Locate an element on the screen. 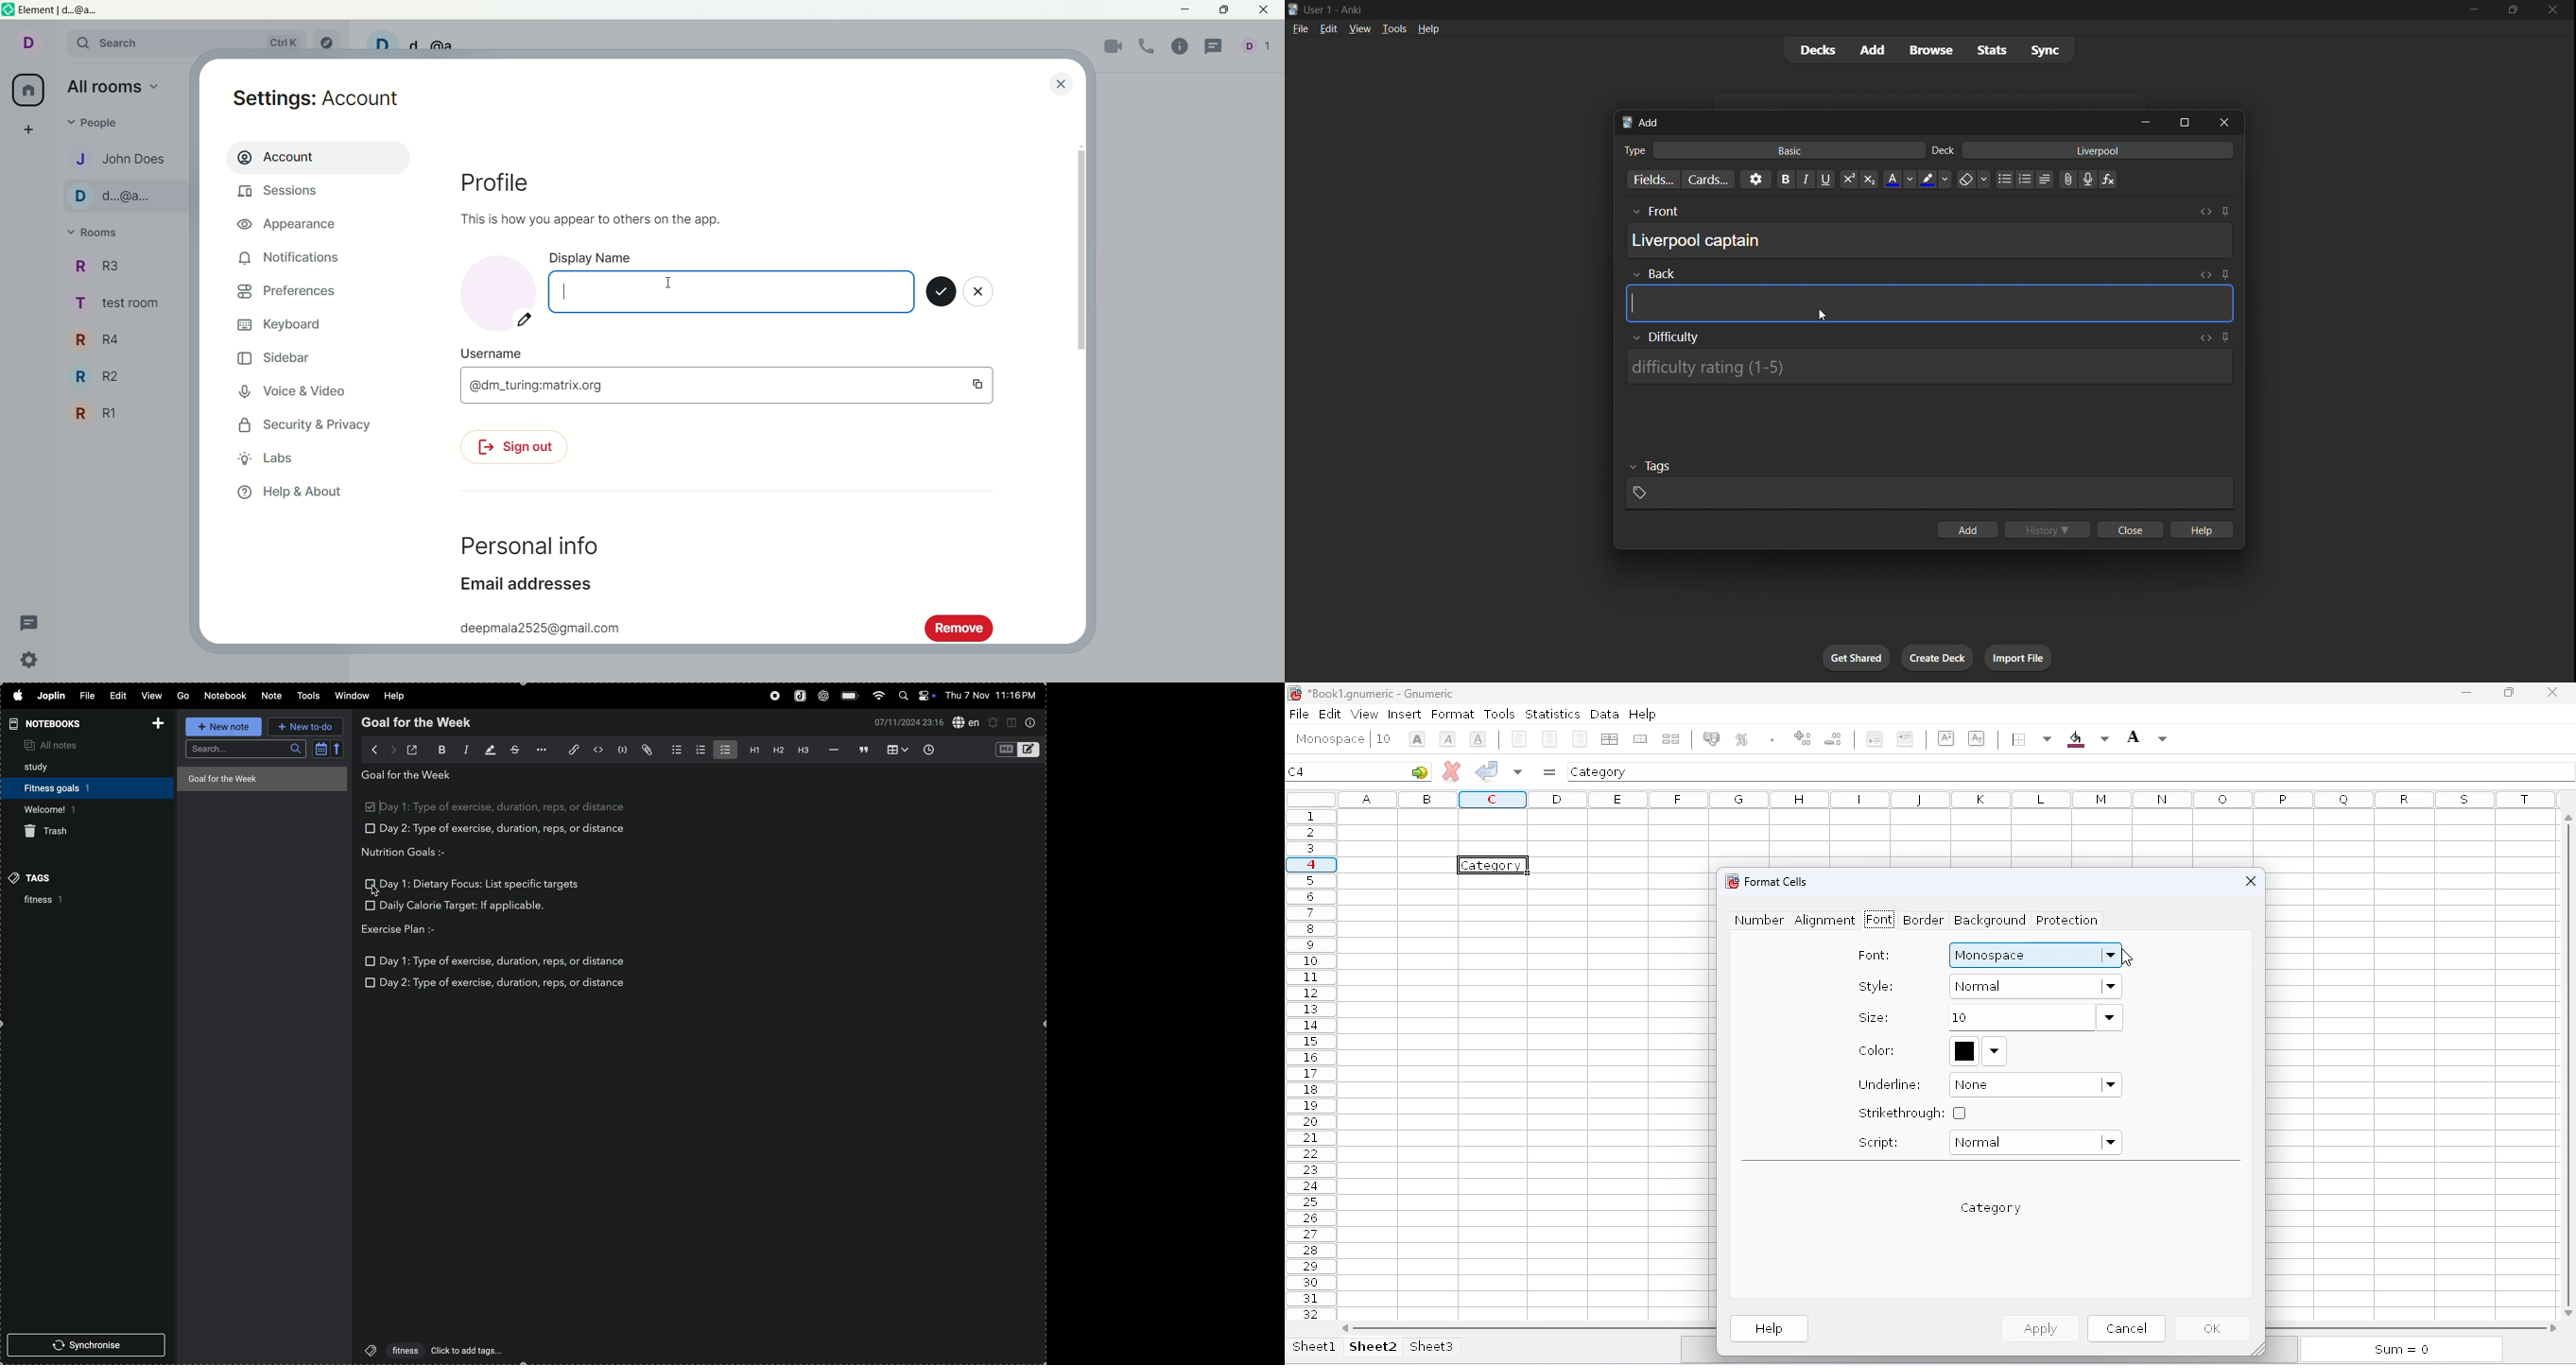 The image size is (2576, 1372). Underline is located at coordinates (1825, 179).